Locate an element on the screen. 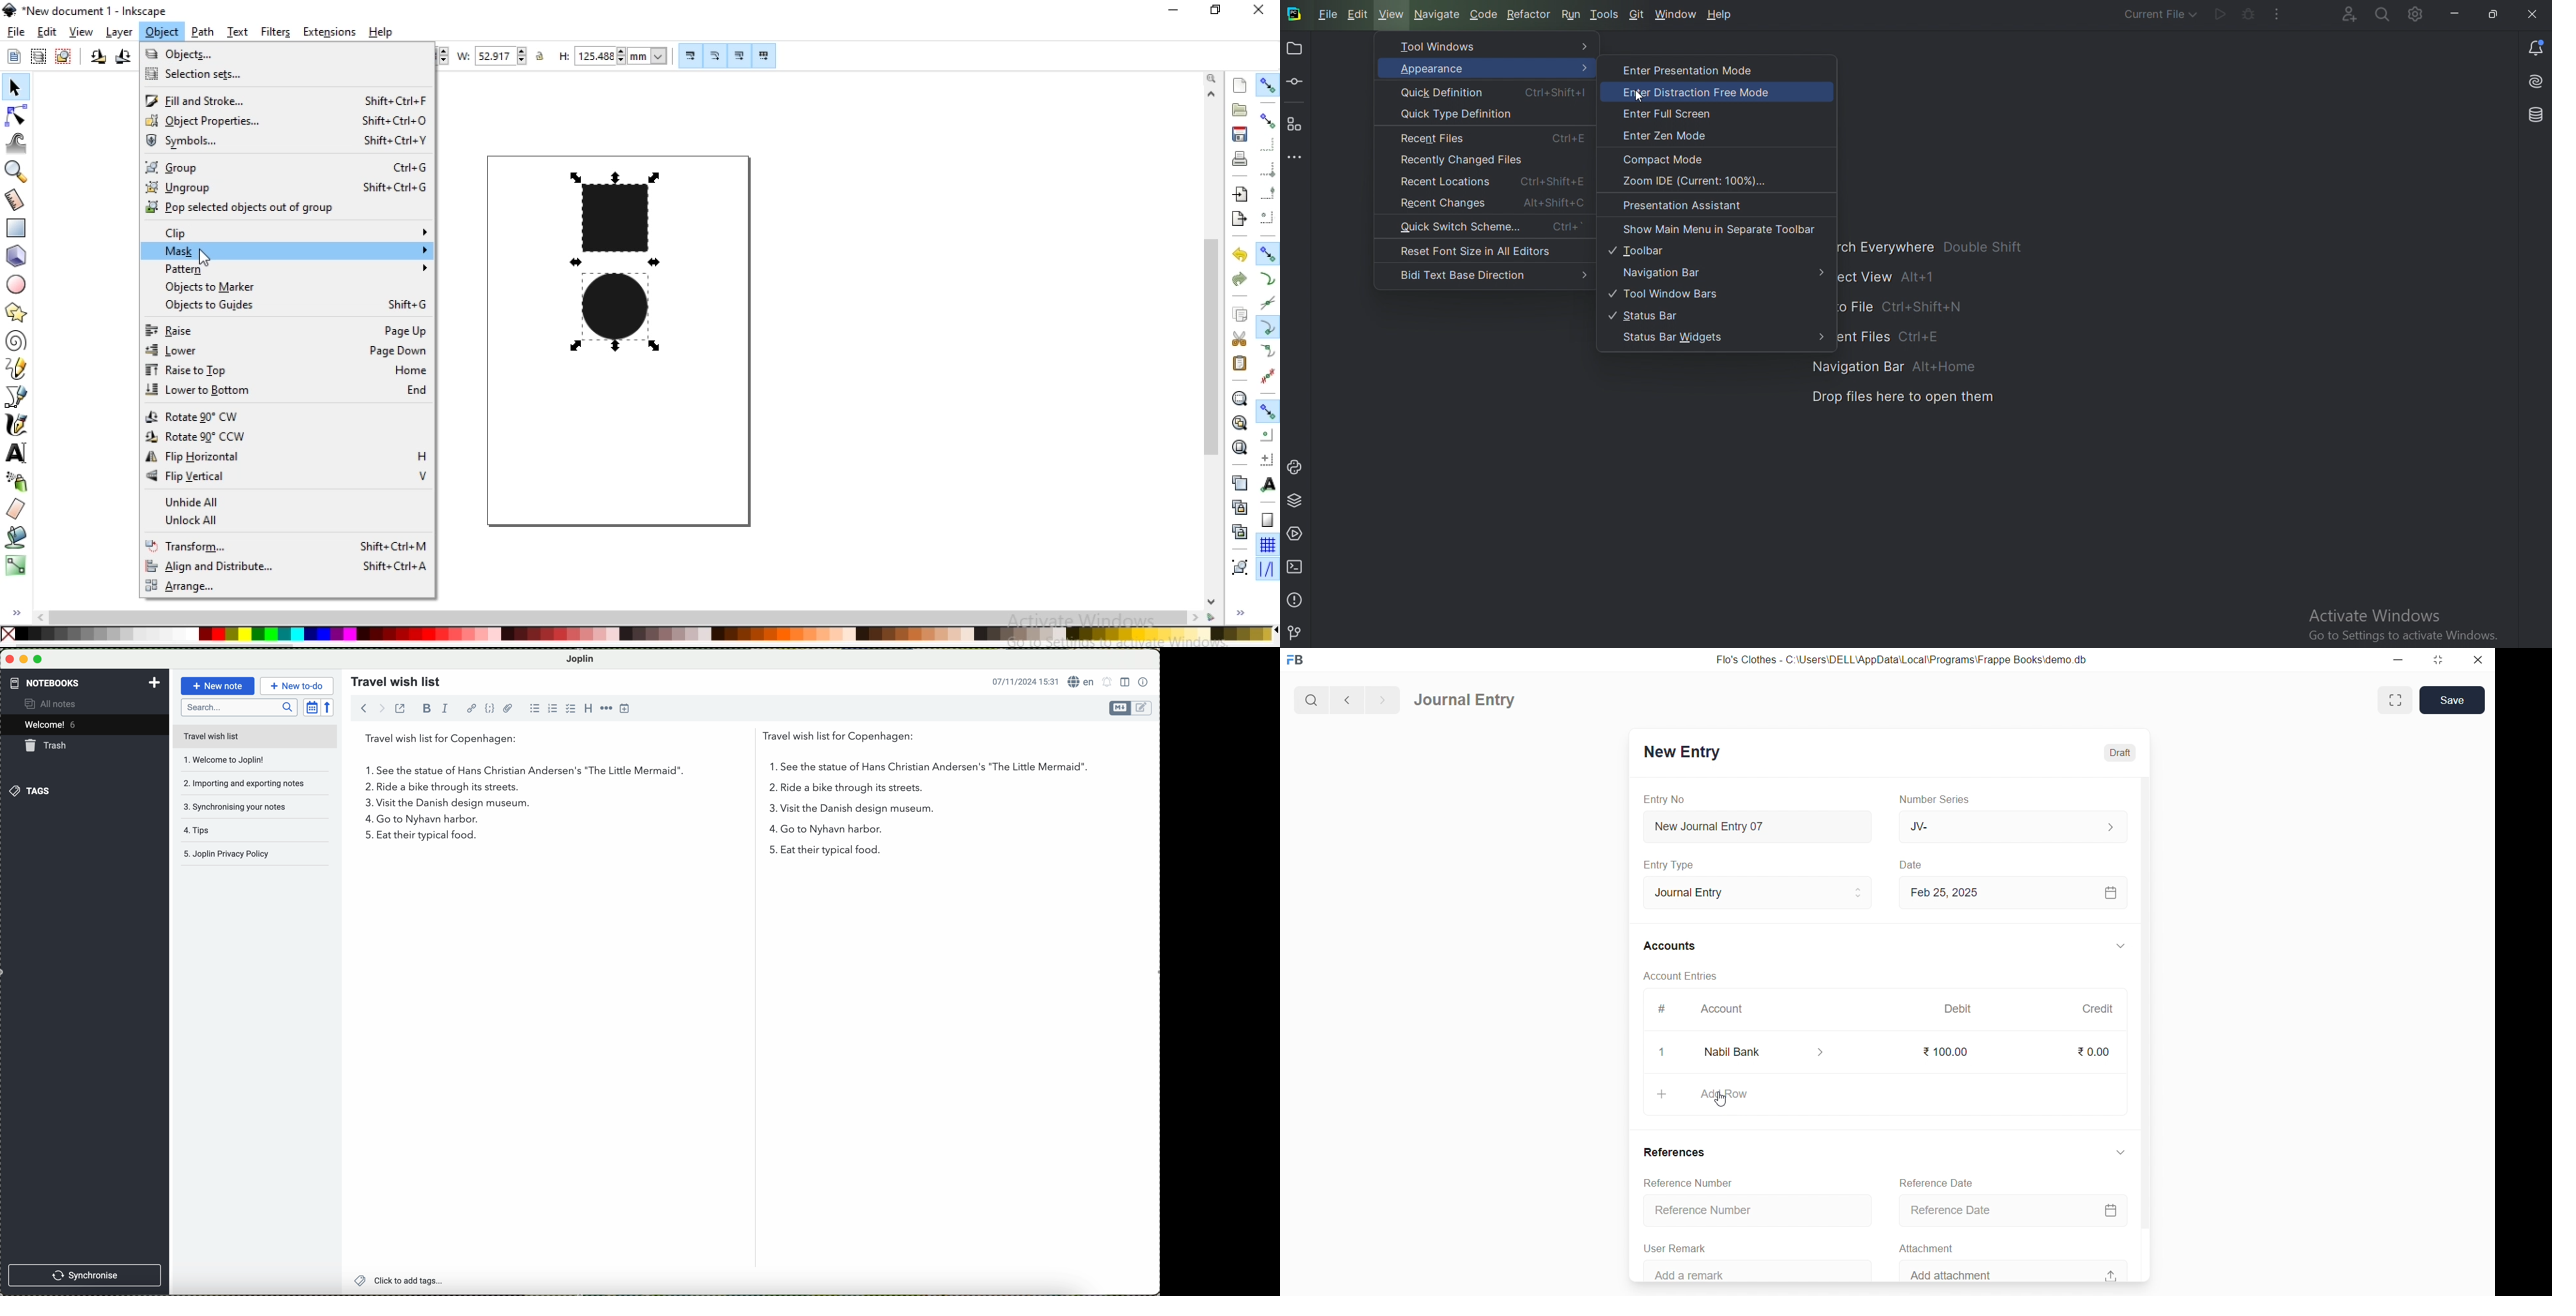 Image resolution: width=2576 pixels, height=1316 pixels. ungroup is located at coordinates (286, 190).